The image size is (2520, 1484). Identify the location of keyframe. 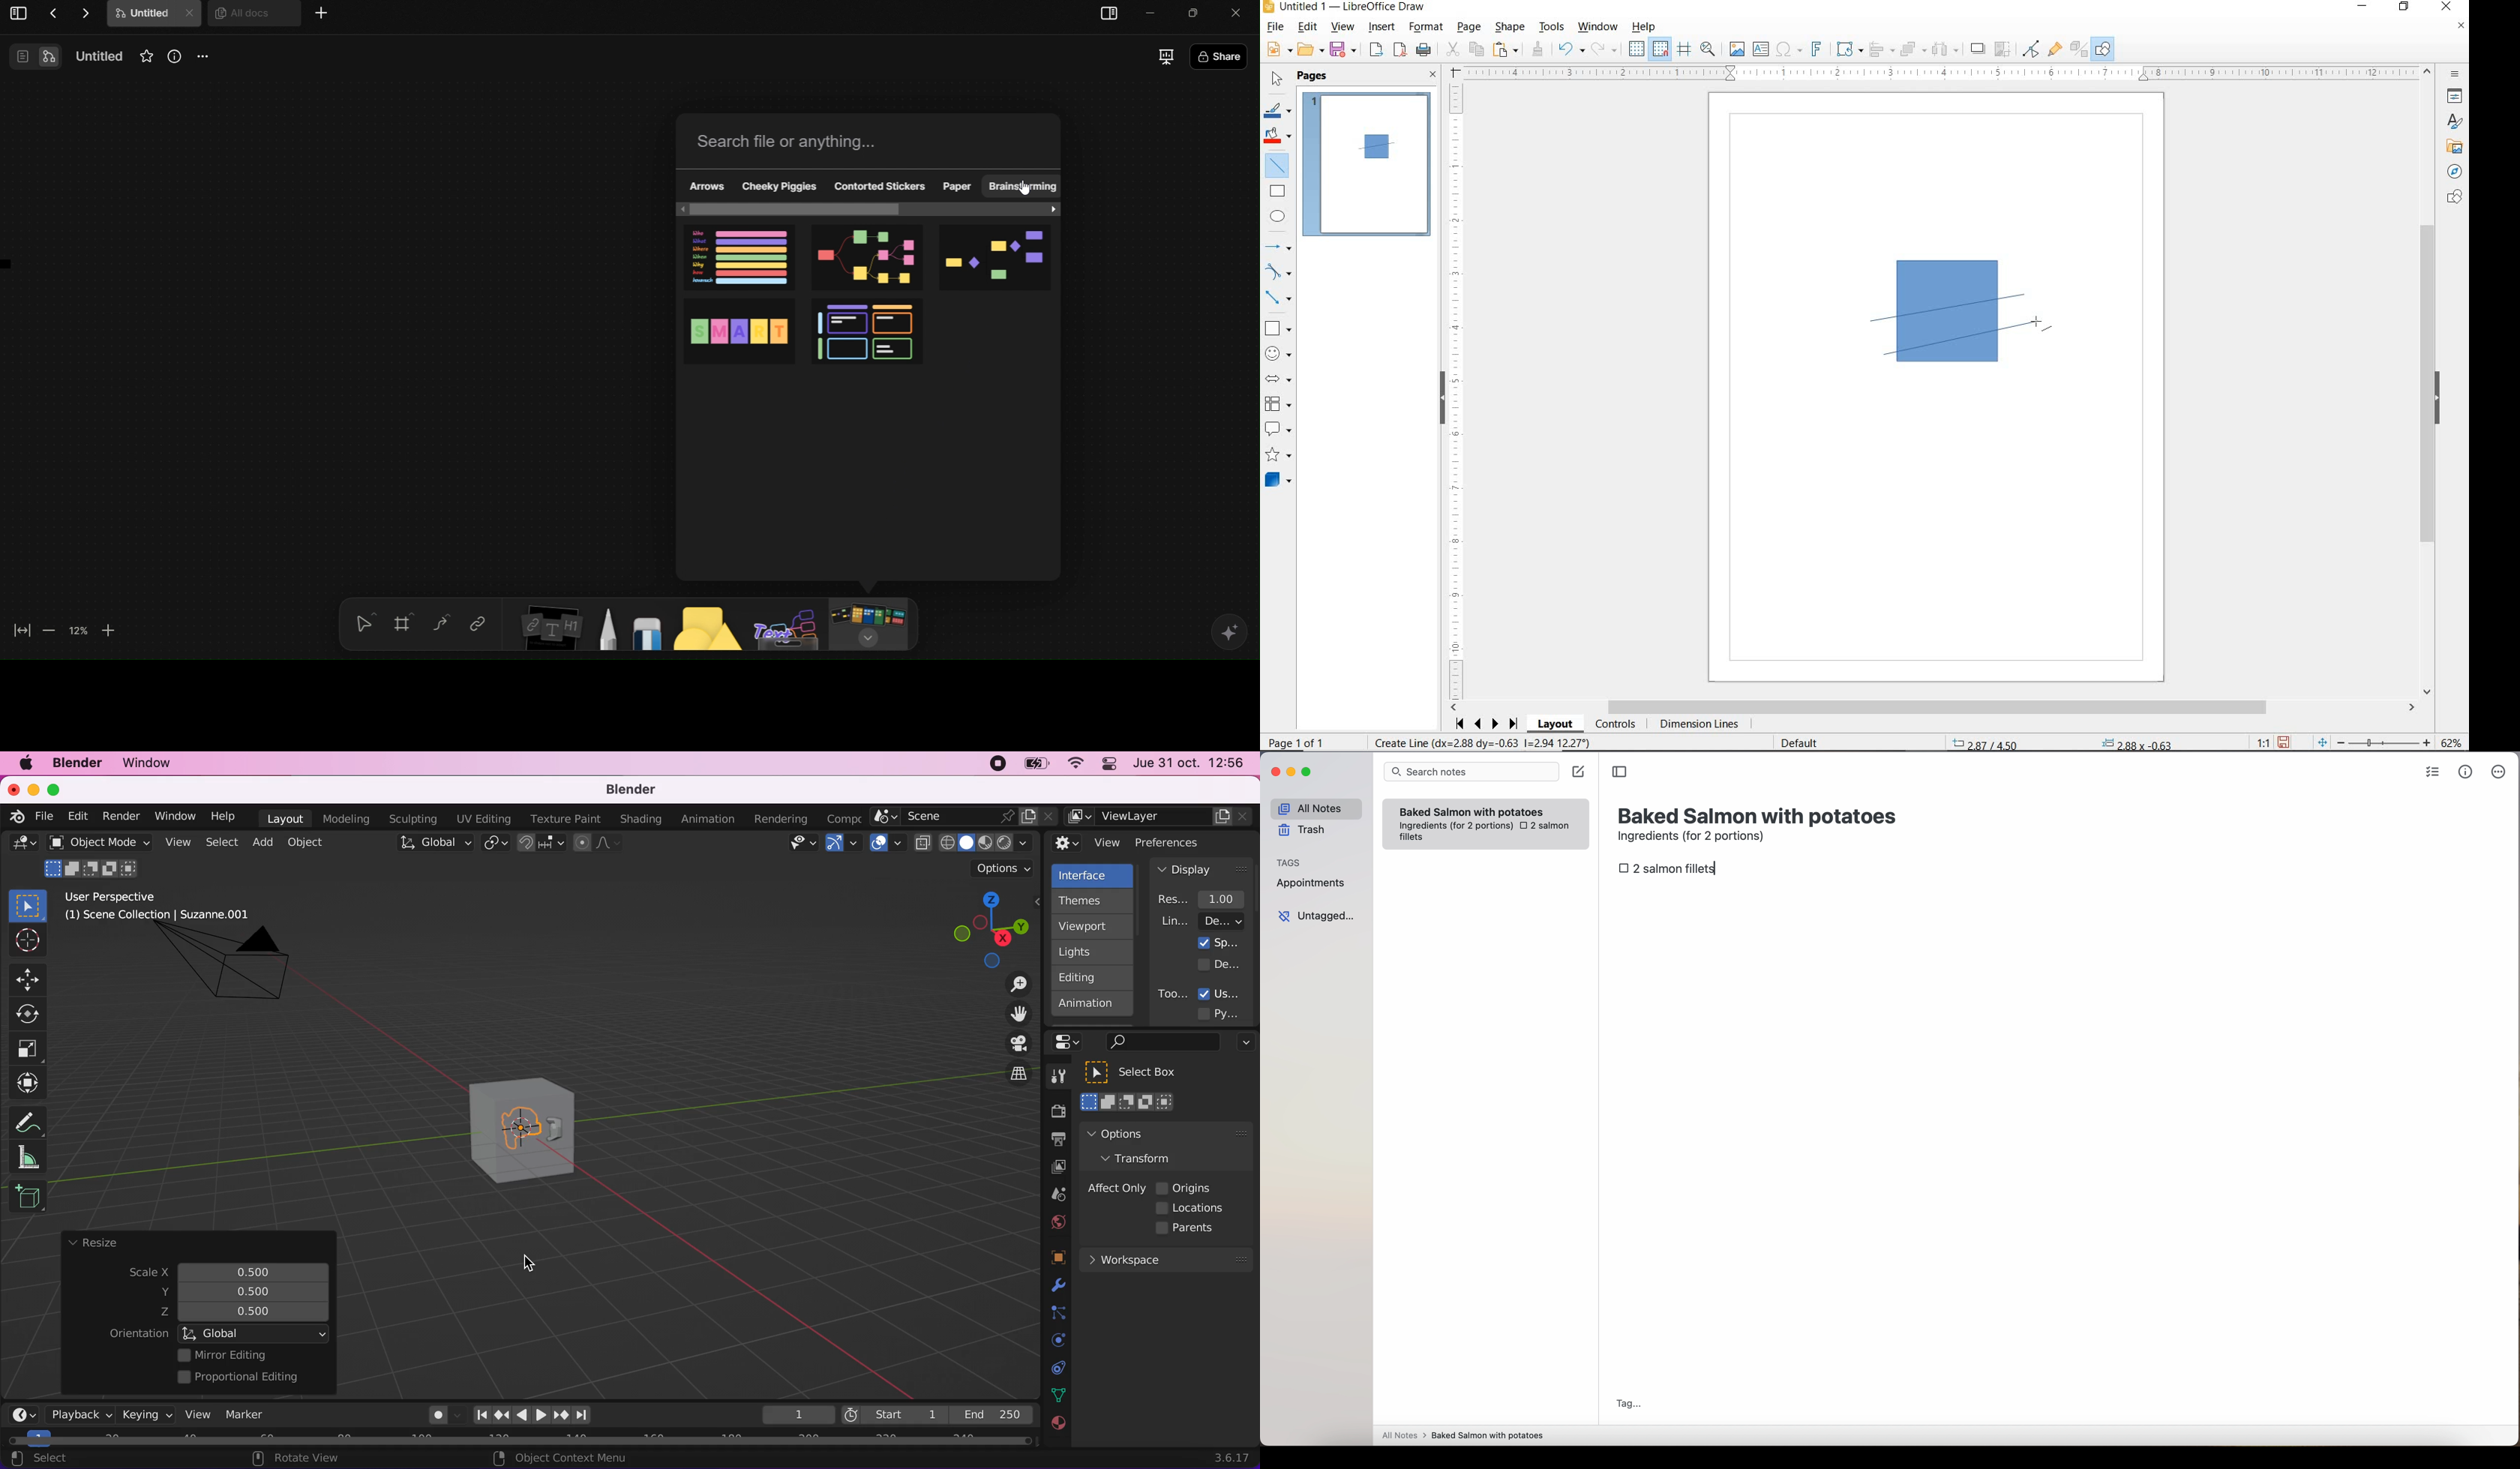
(797, 1416).